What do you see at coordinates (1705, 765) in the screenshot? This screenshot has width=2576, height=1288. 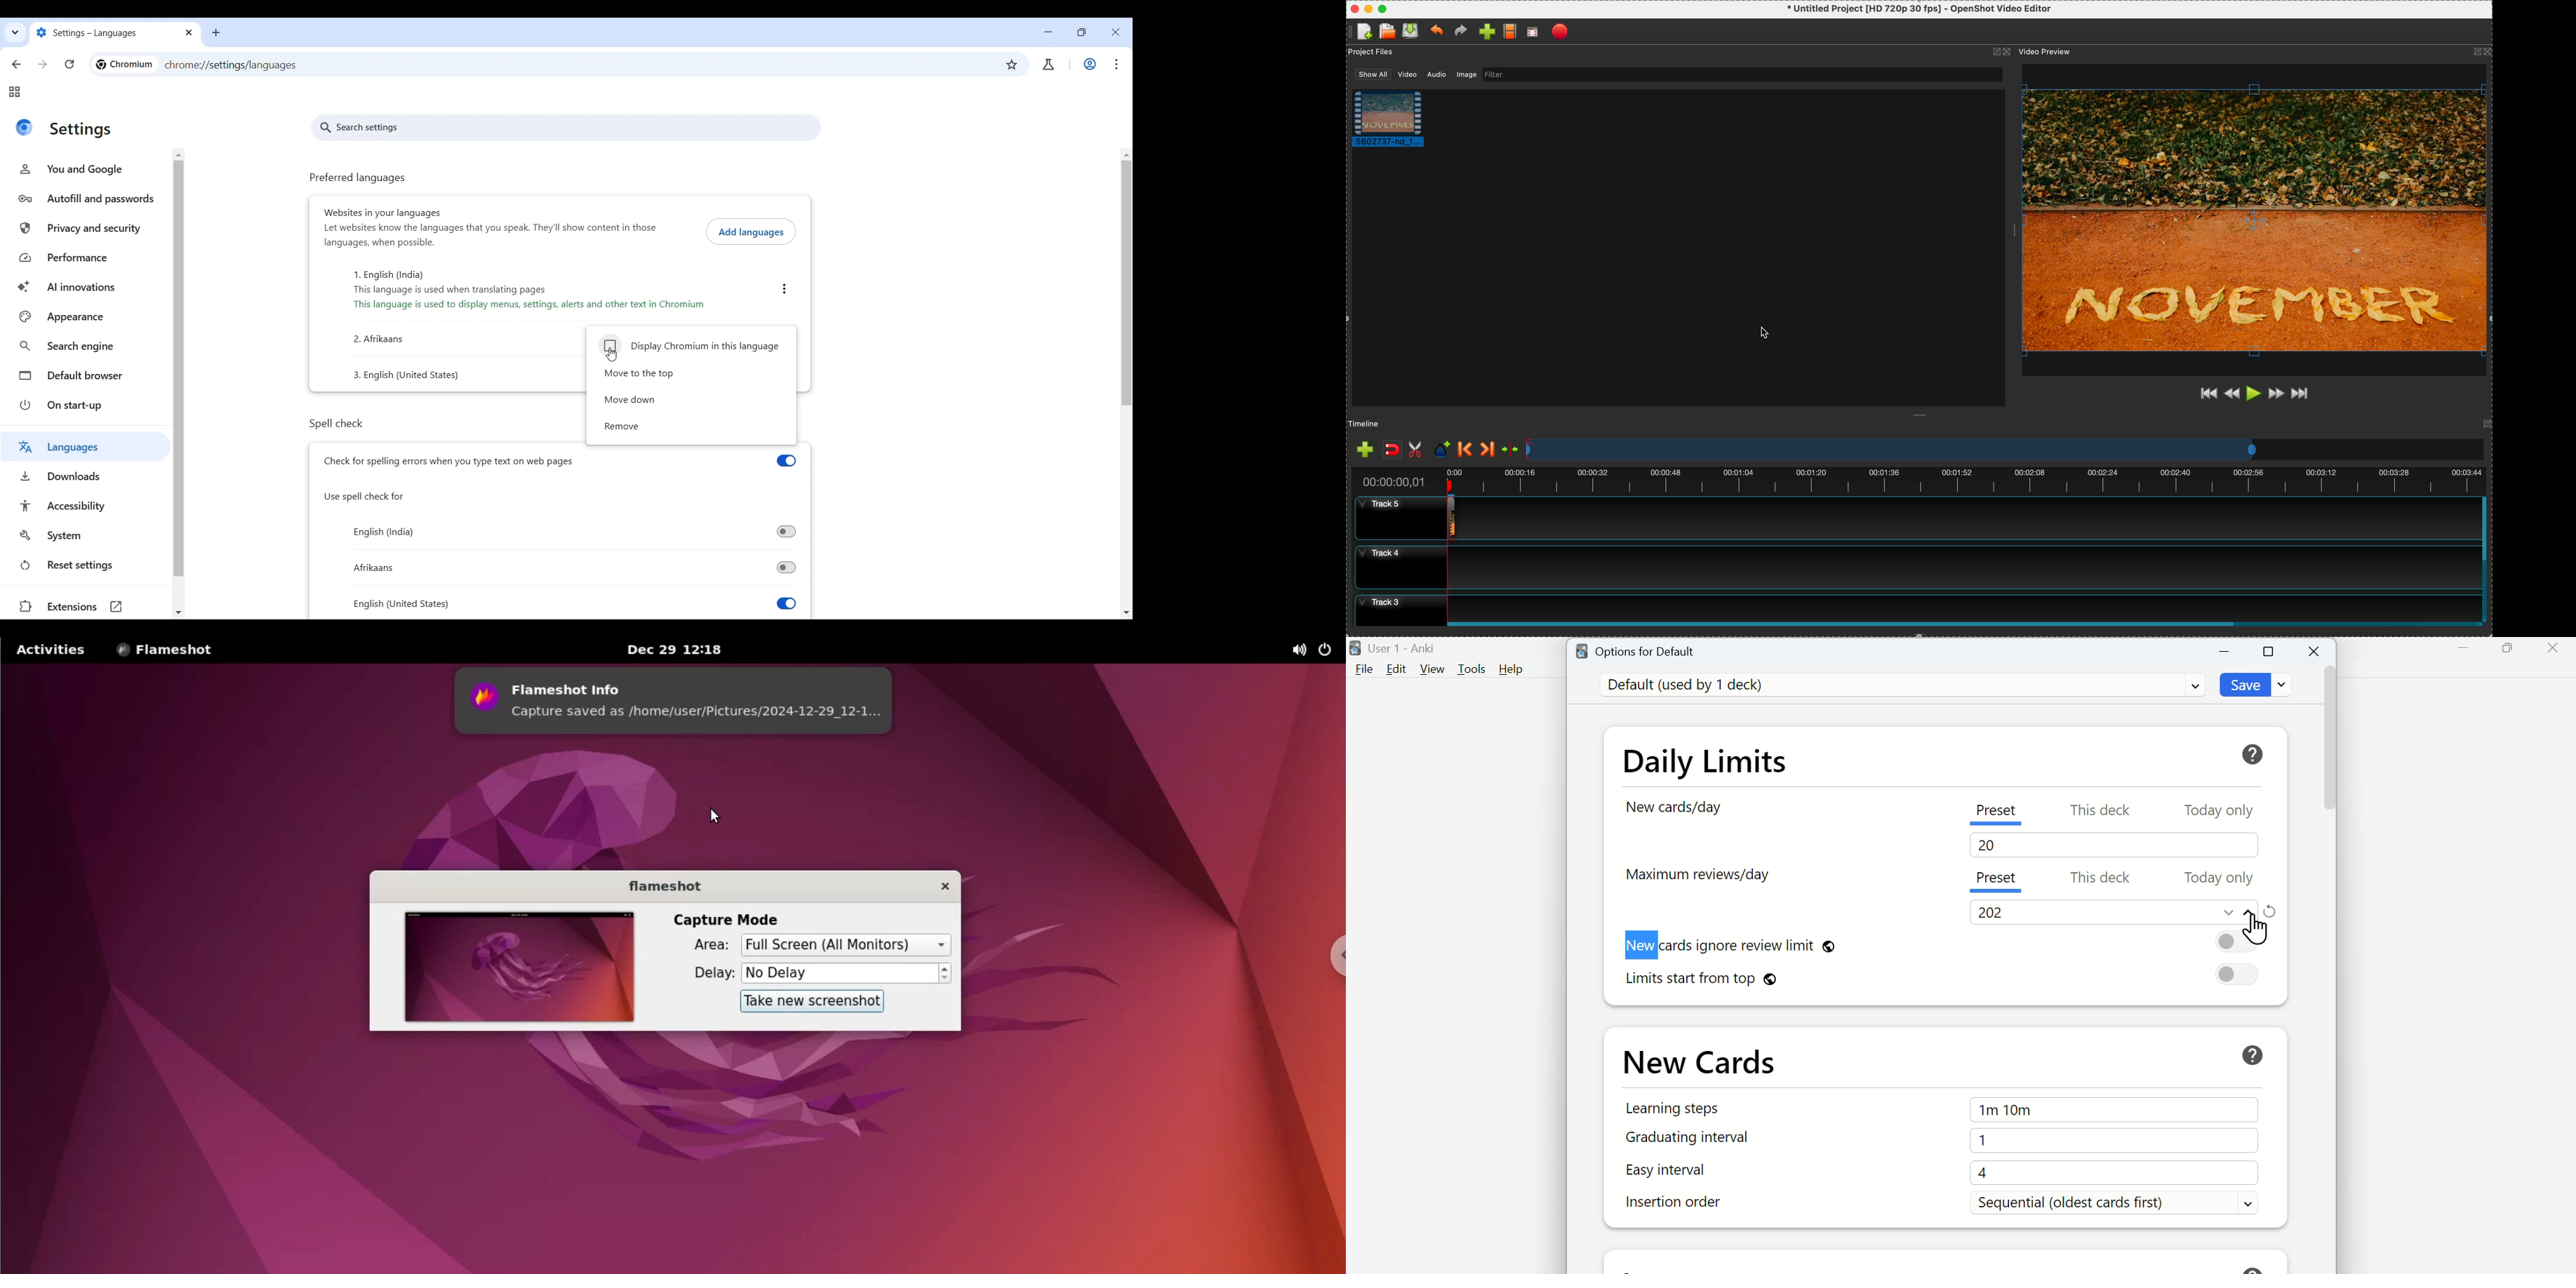 I see `Daily Limits` at bounding box center [1705, 765].